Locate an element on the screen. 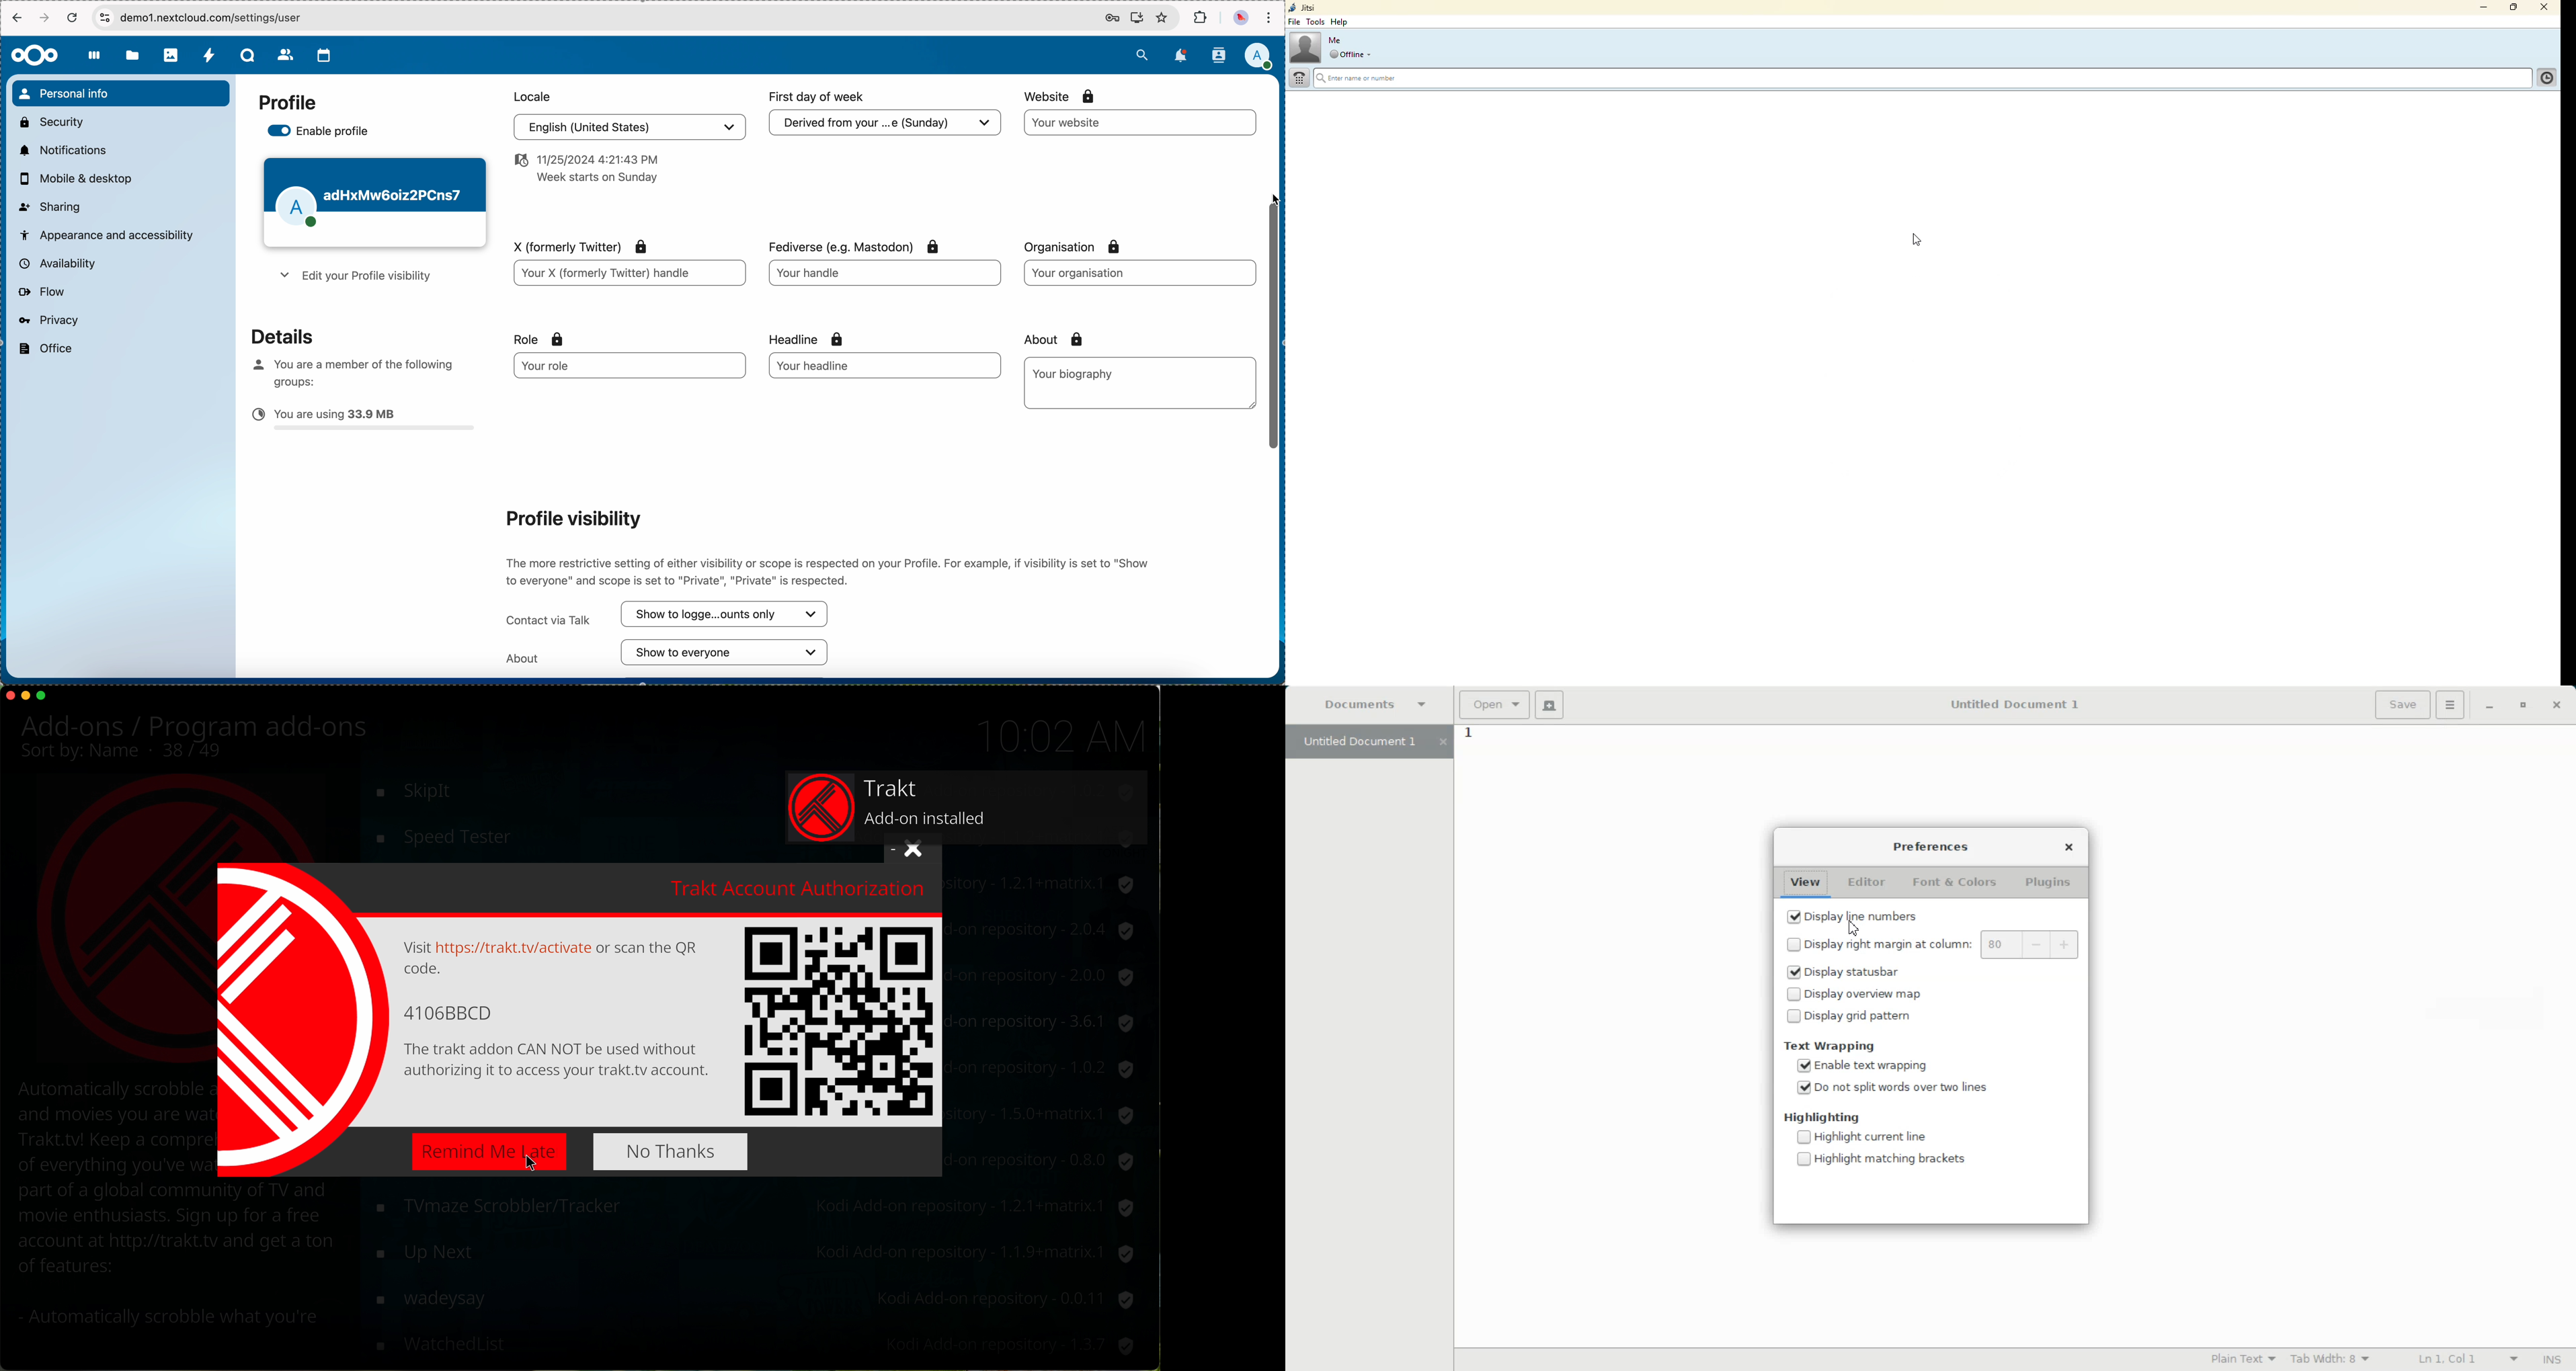 The width and height of the screenshot is (2576, 1372). derived from your is located at coordinates (883, 126).